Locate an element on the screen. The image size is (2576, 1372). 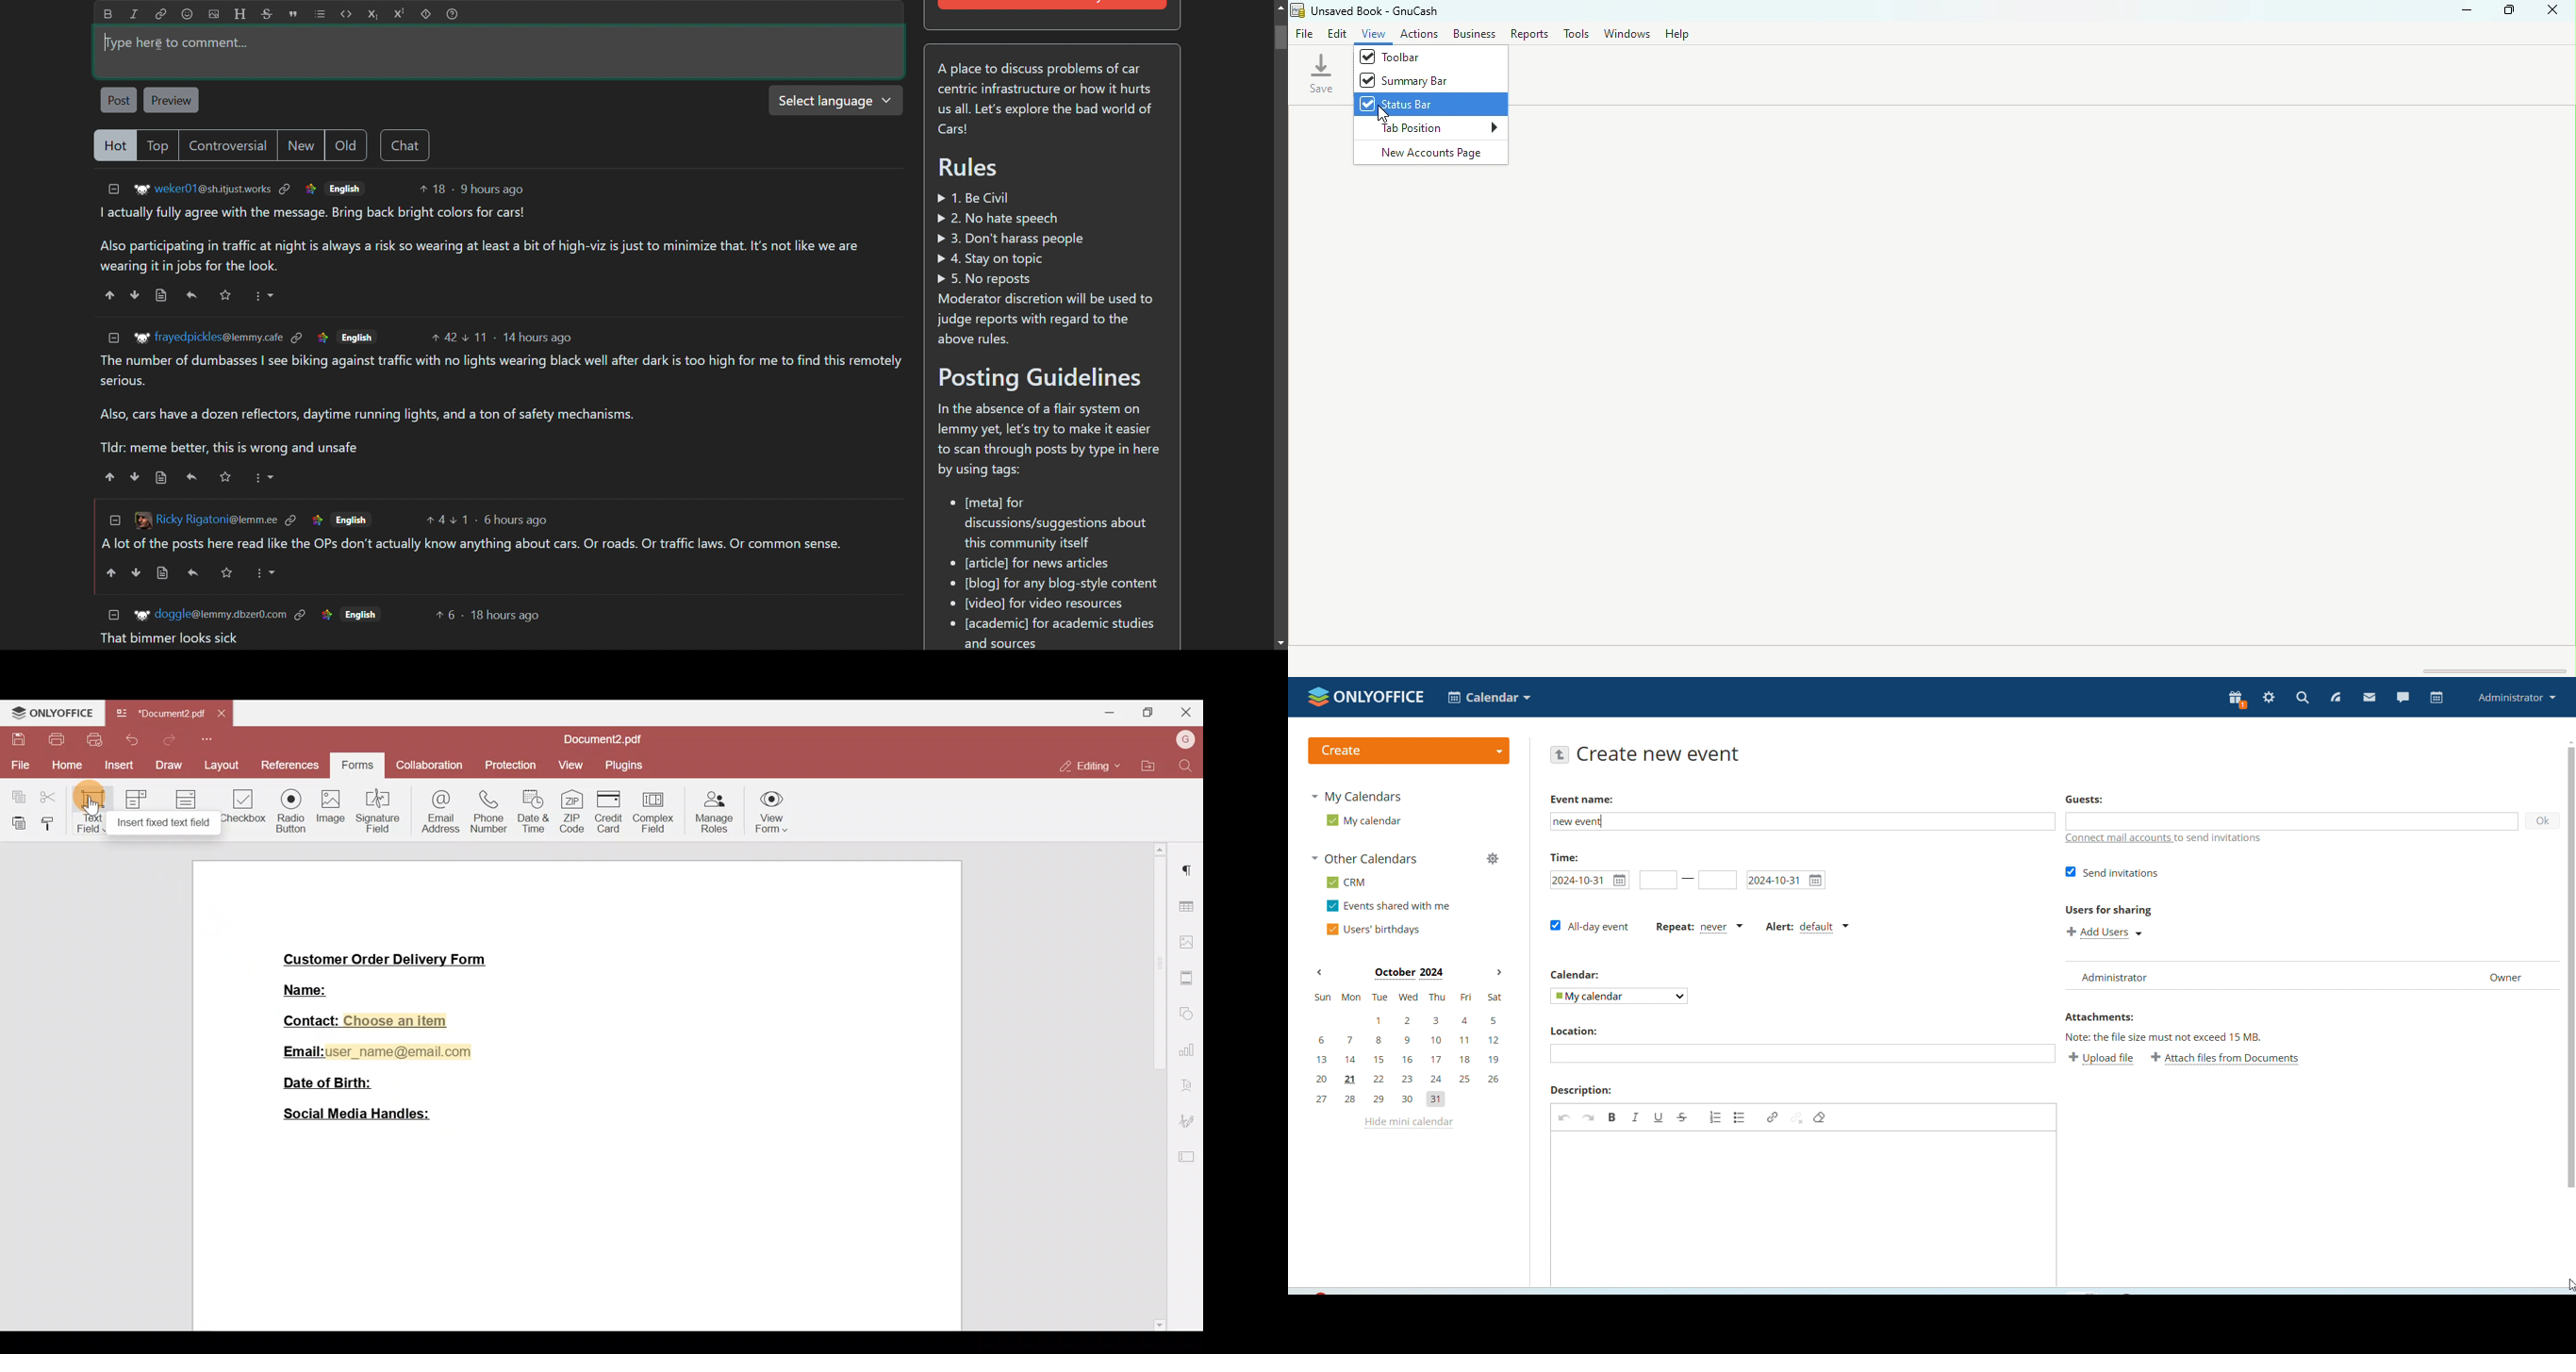
Tab position is located at coordinates (1433, 127).